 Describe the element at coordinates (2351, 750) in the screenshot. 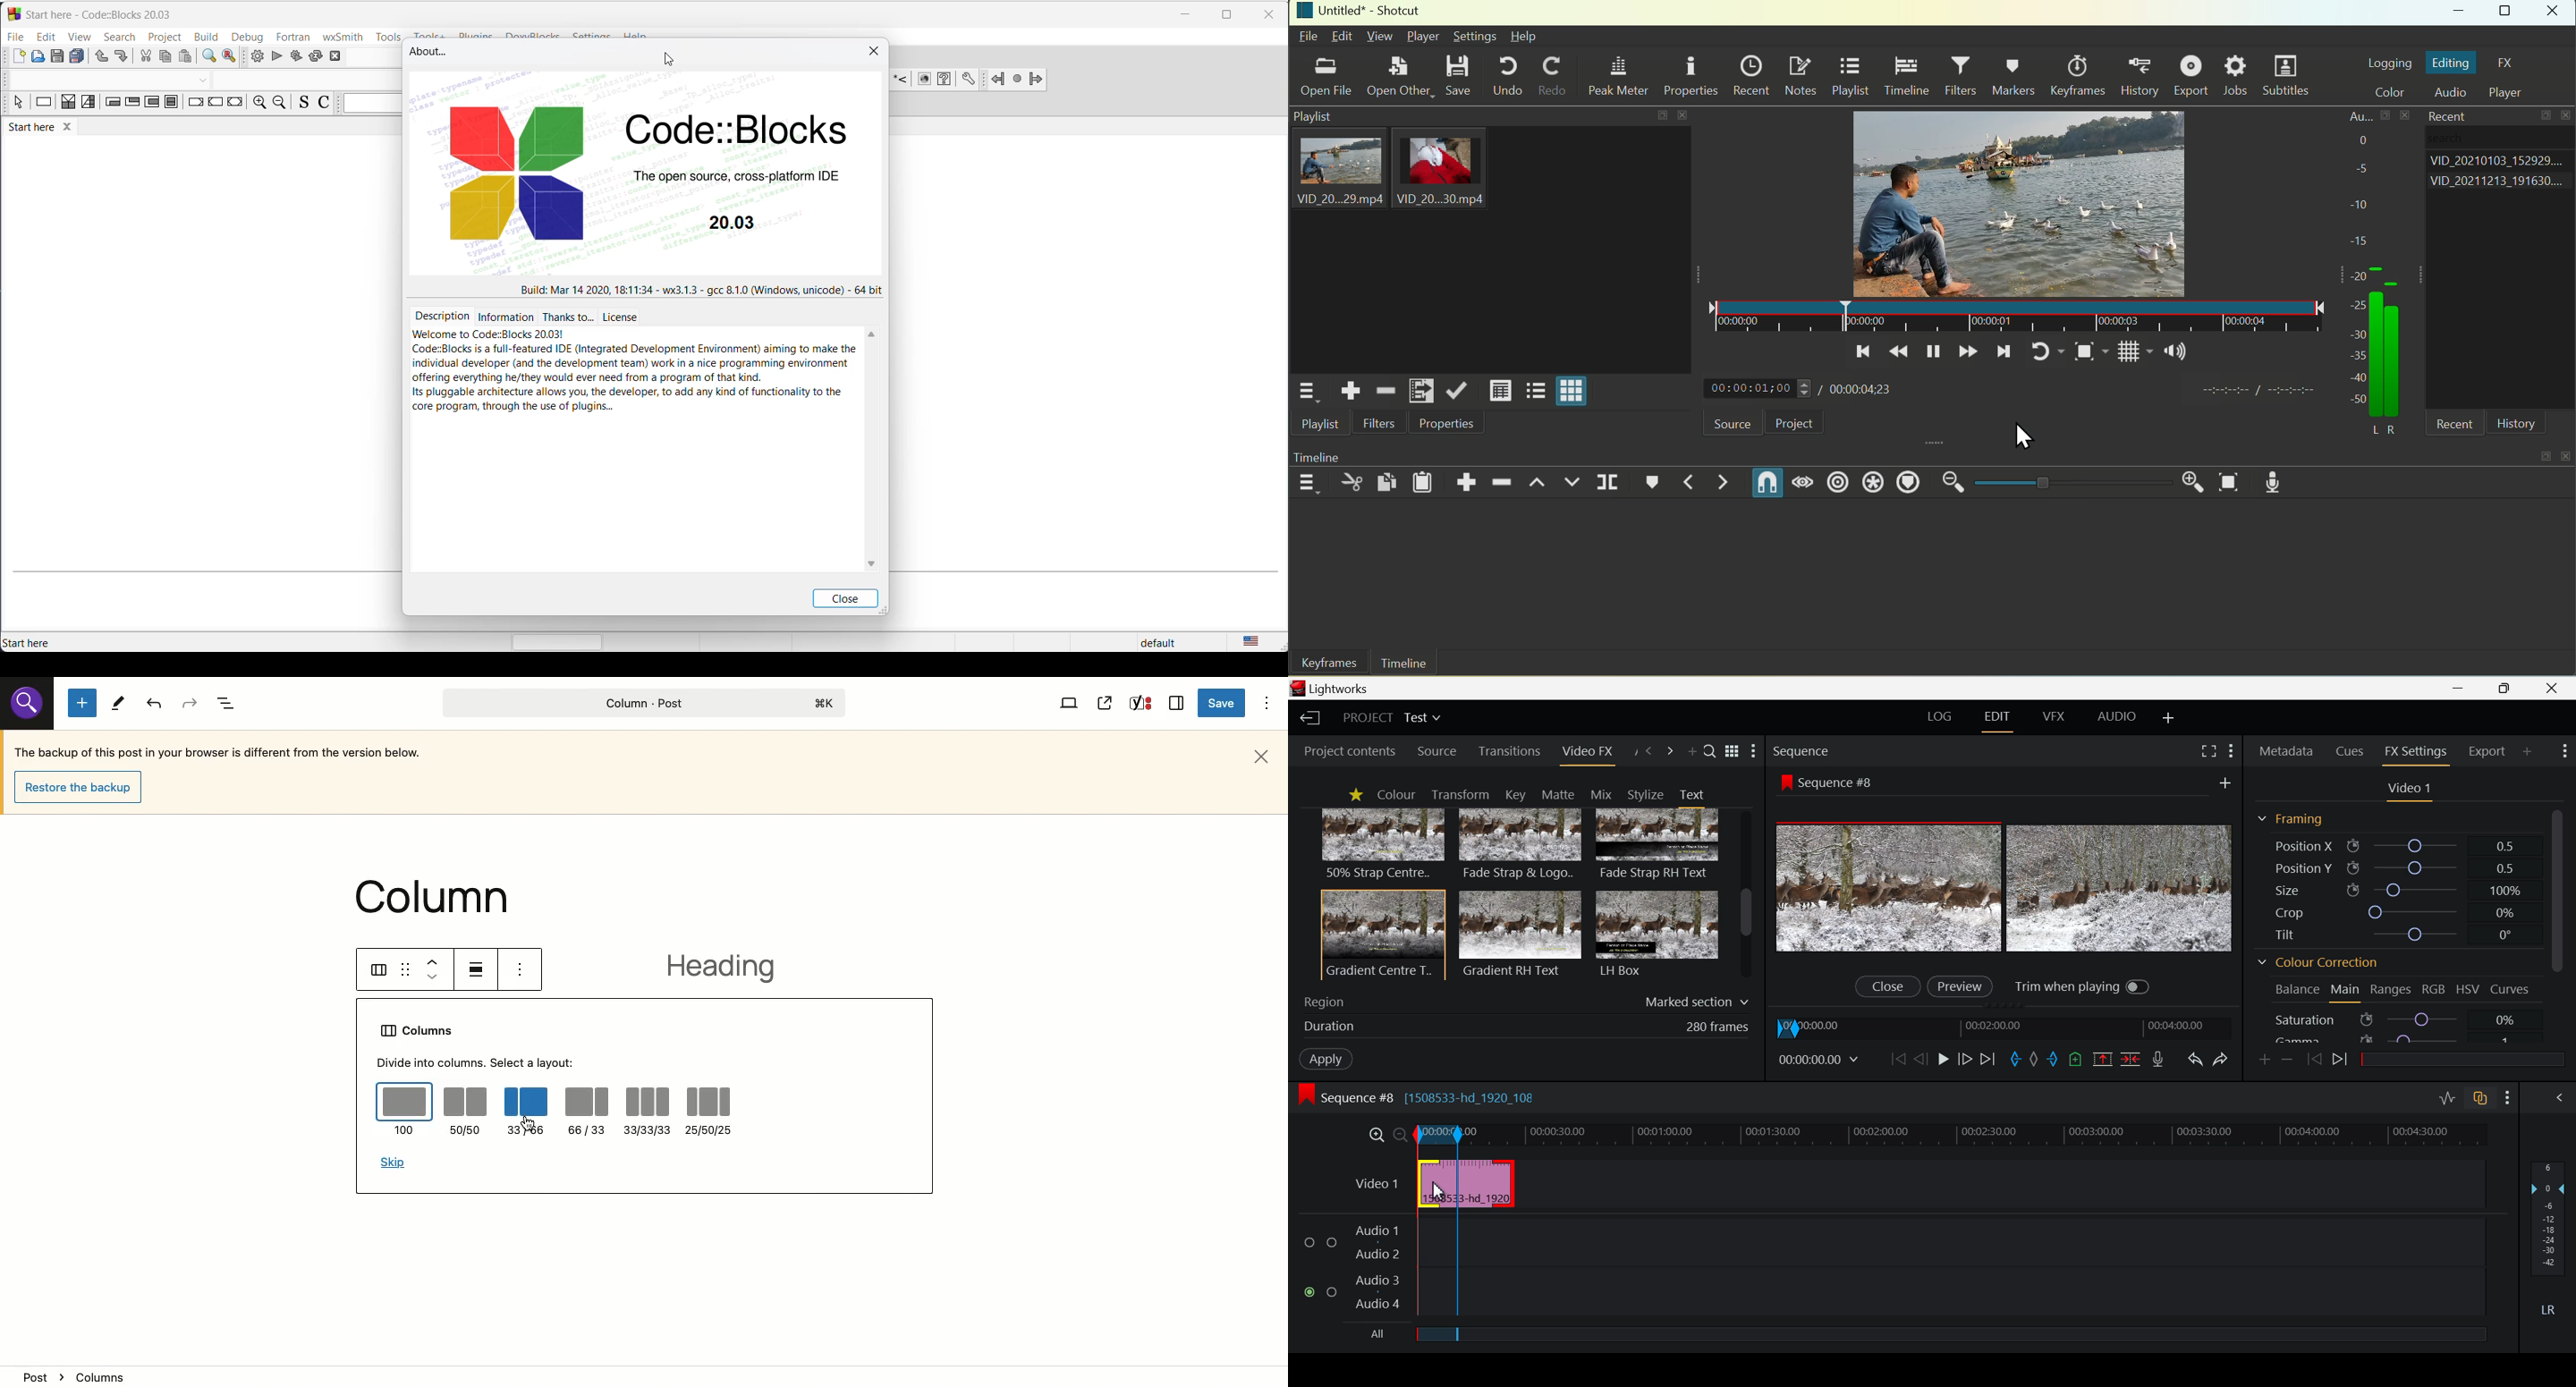

I see `Cues` at that location.